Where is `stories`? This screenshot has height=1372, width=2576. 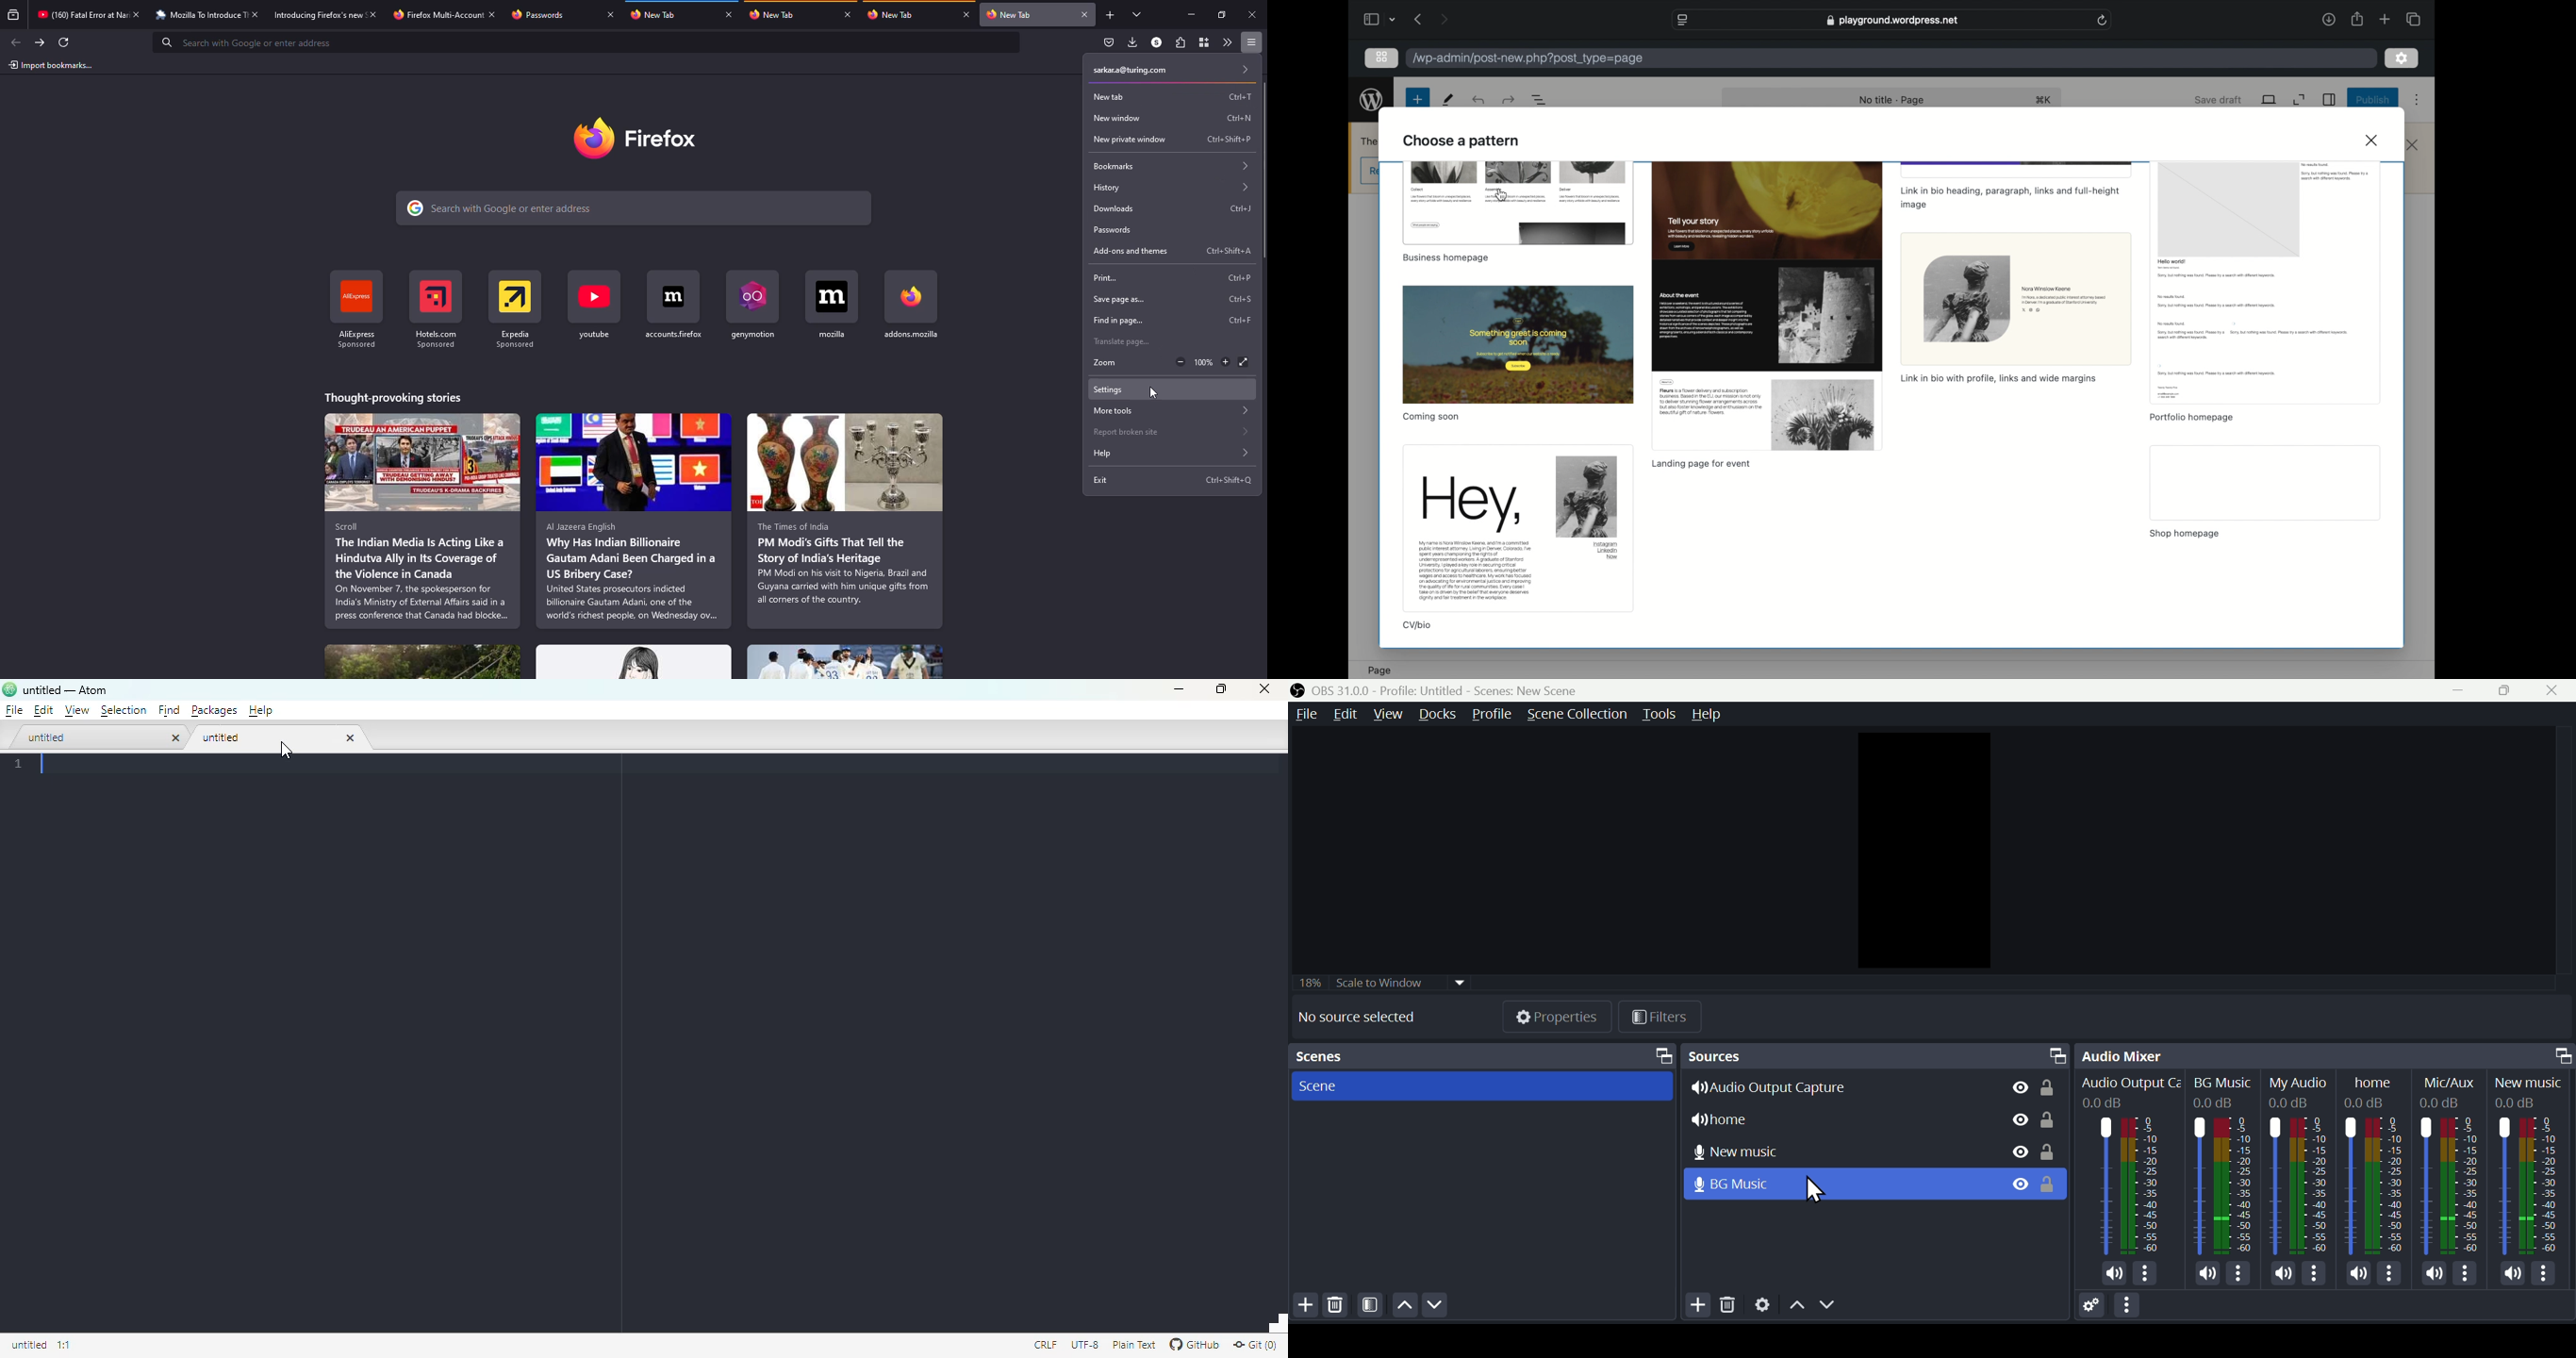
stories is located at coordinates (845, 521).